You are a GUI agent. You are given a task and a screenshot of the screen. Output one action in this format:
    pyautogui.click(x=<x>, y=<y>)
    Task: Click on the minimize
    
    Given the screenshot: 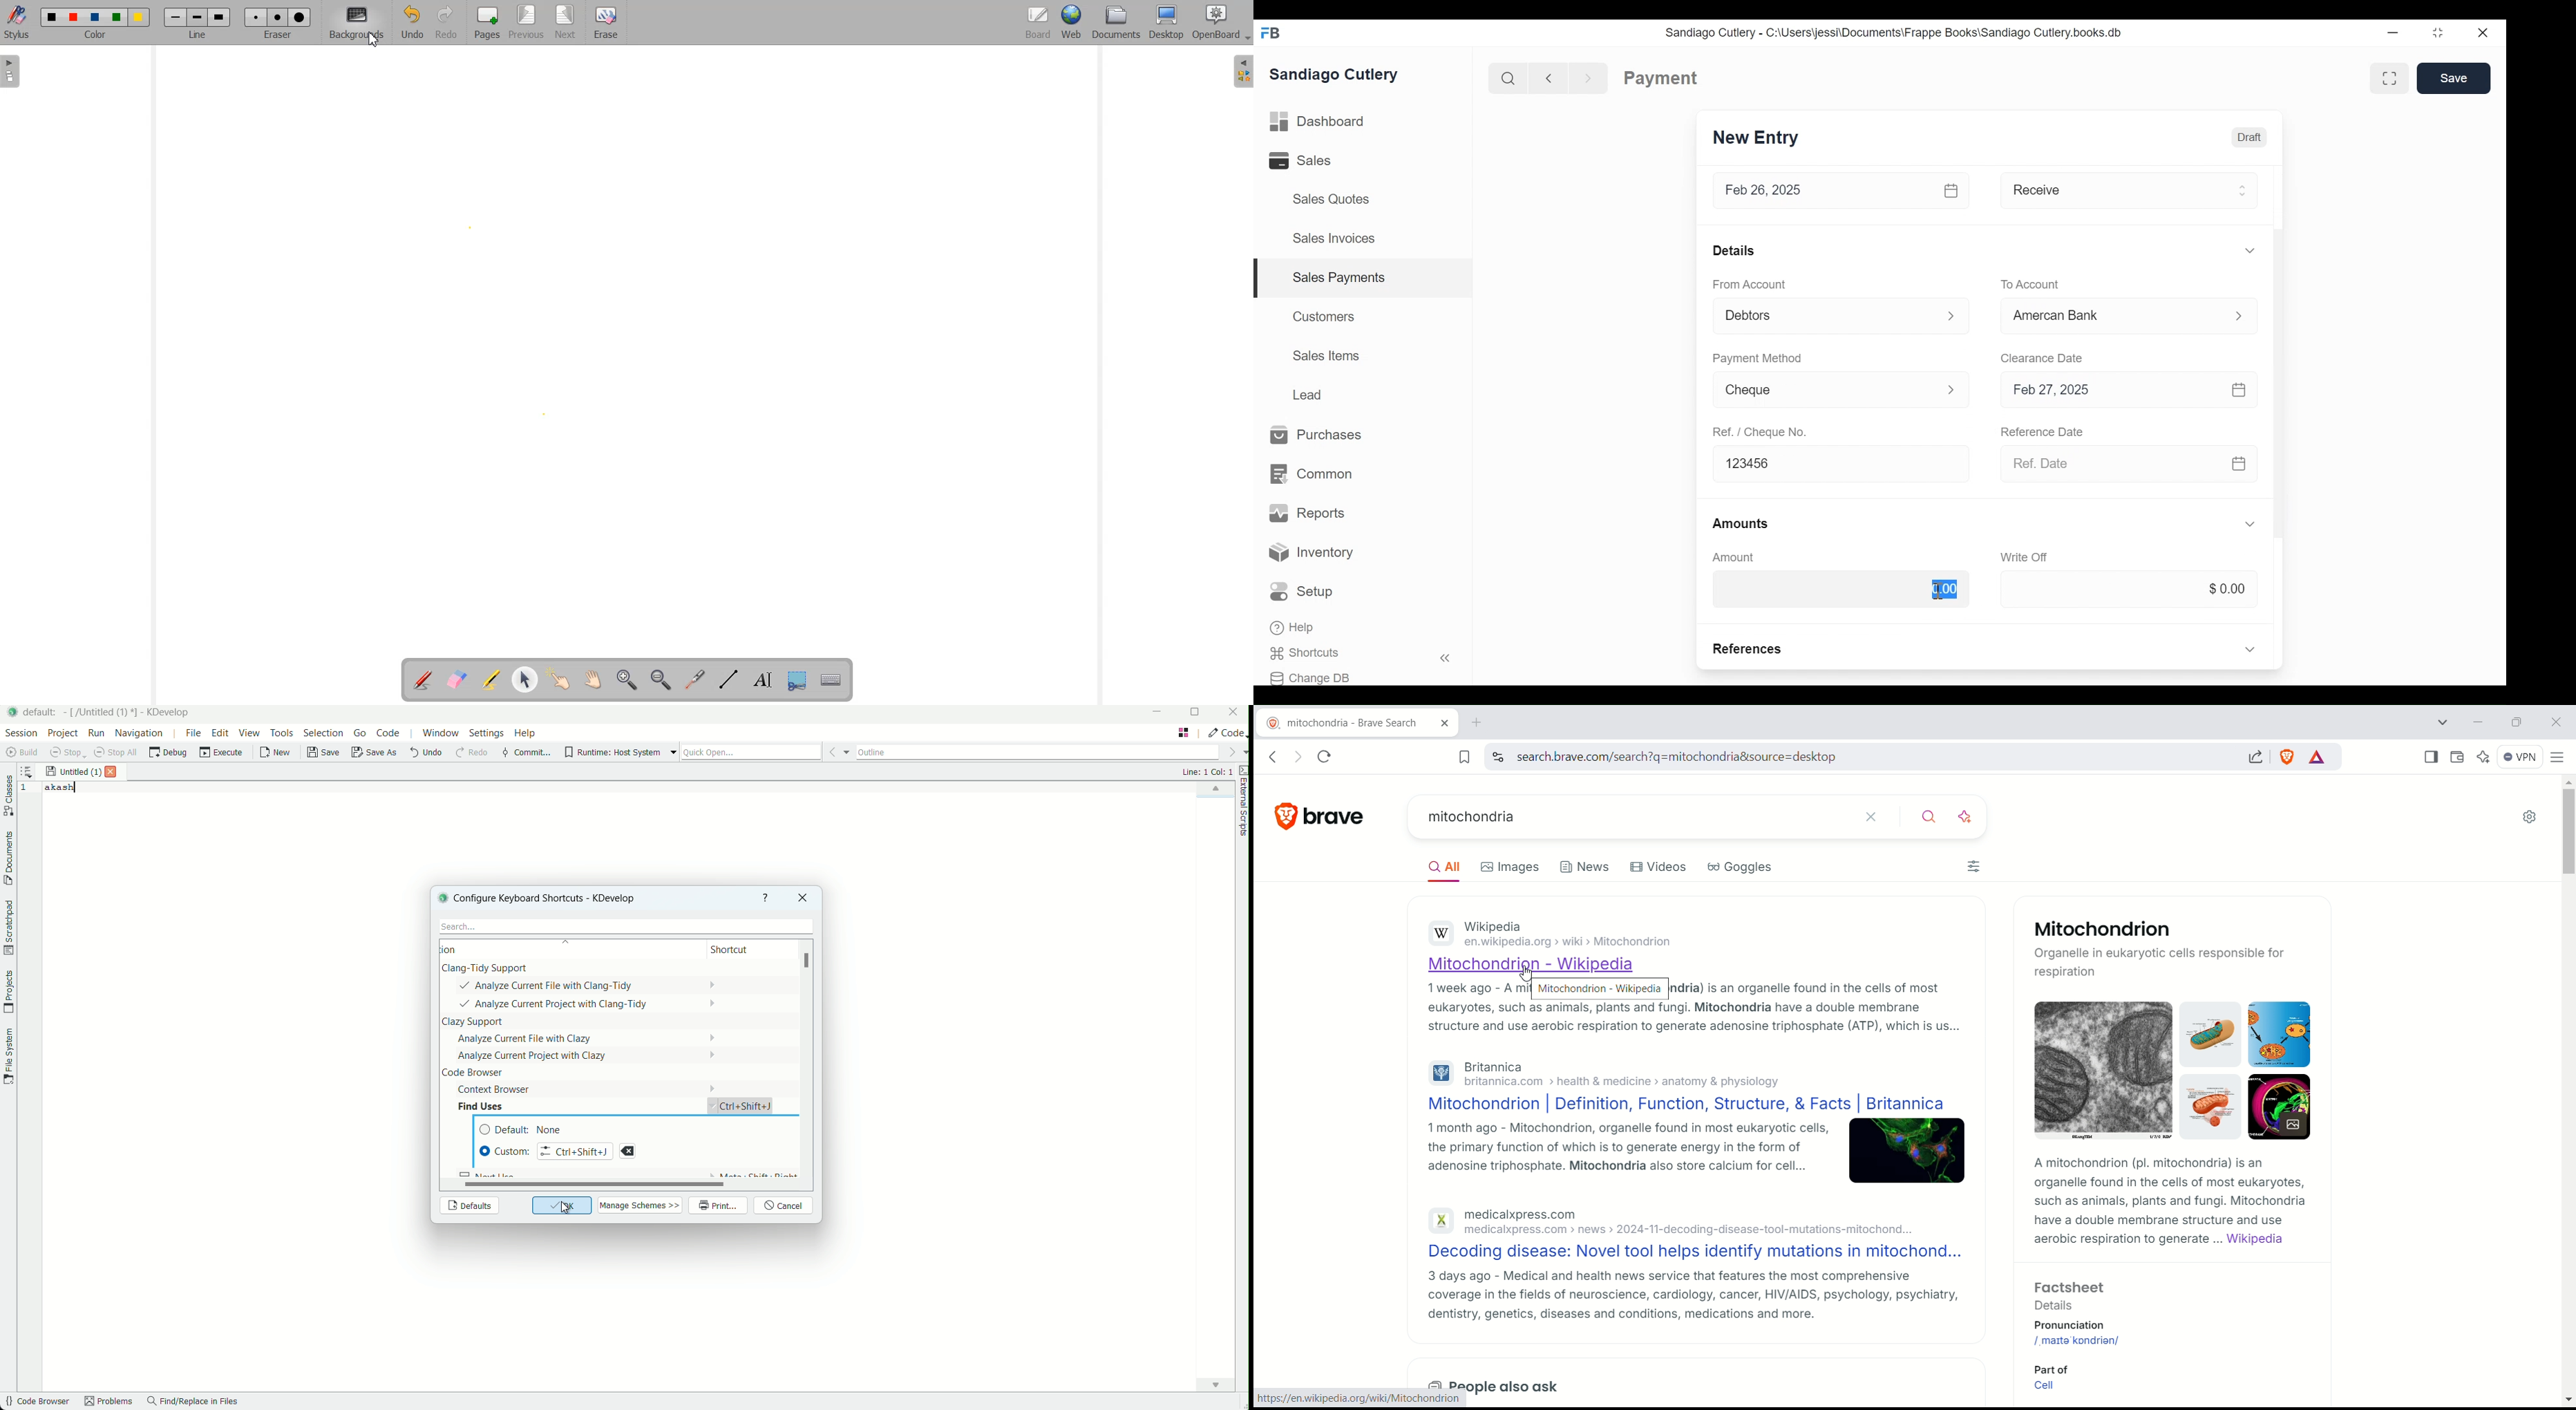 What is the action you would take?
    pyautogui.click(x=1158, y=713)
    